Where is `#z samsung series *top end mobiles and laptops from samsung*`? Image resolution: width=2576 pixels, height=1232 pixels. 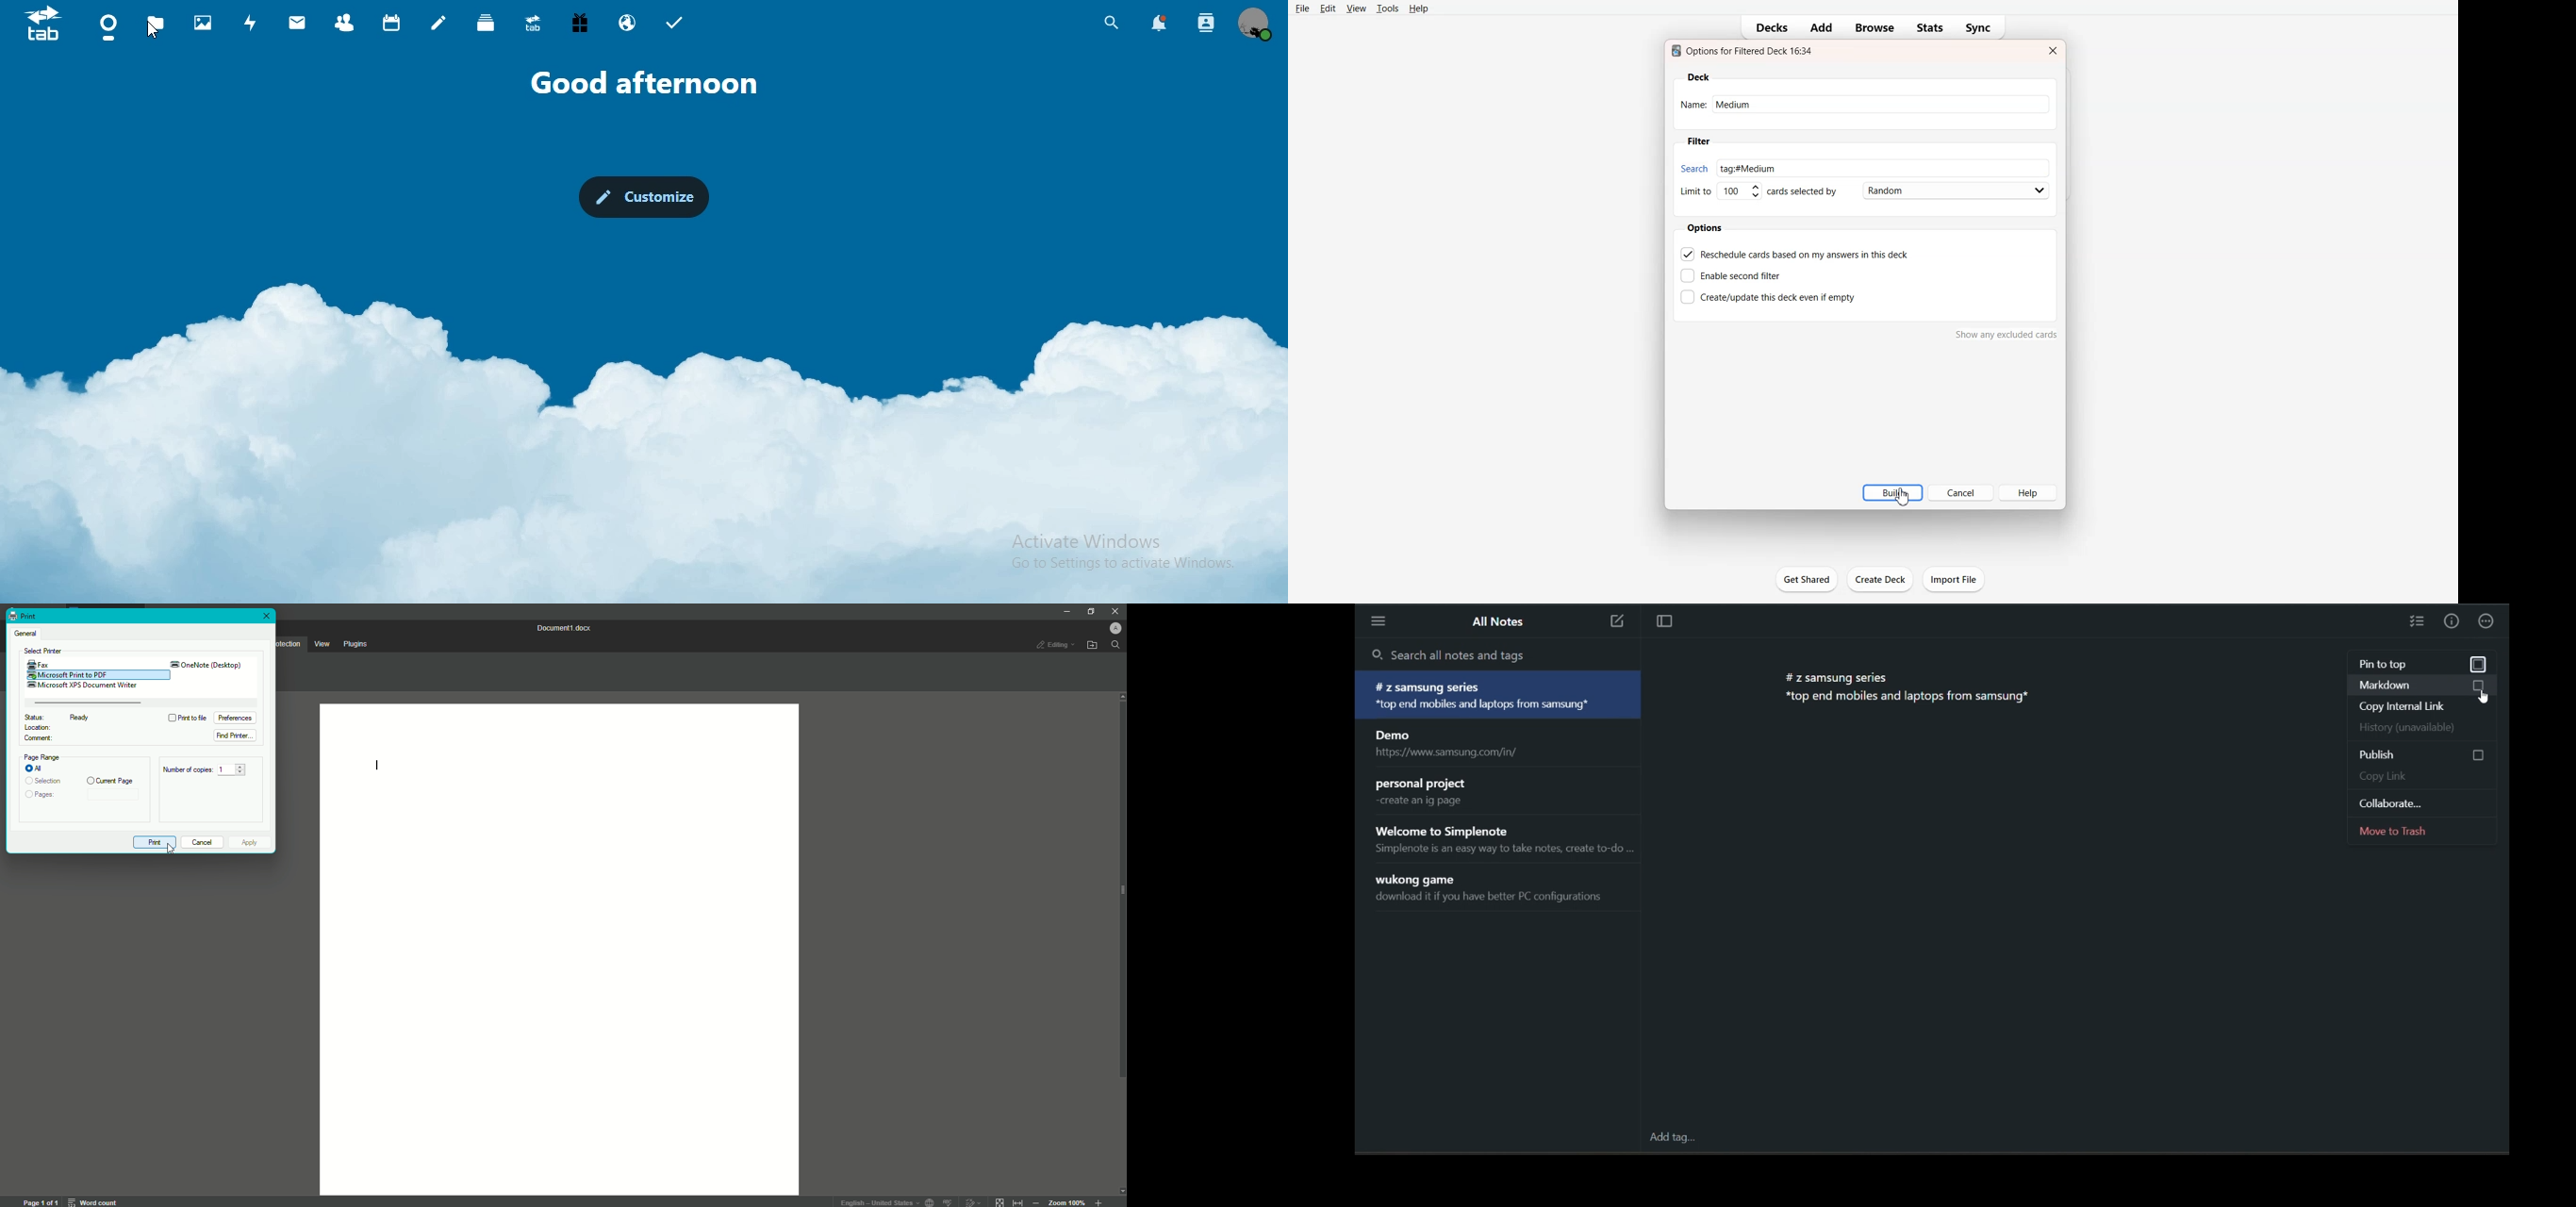 #z samsung series *top end mobiles and laptops from samsung* is located at coordinates (1911, 692).